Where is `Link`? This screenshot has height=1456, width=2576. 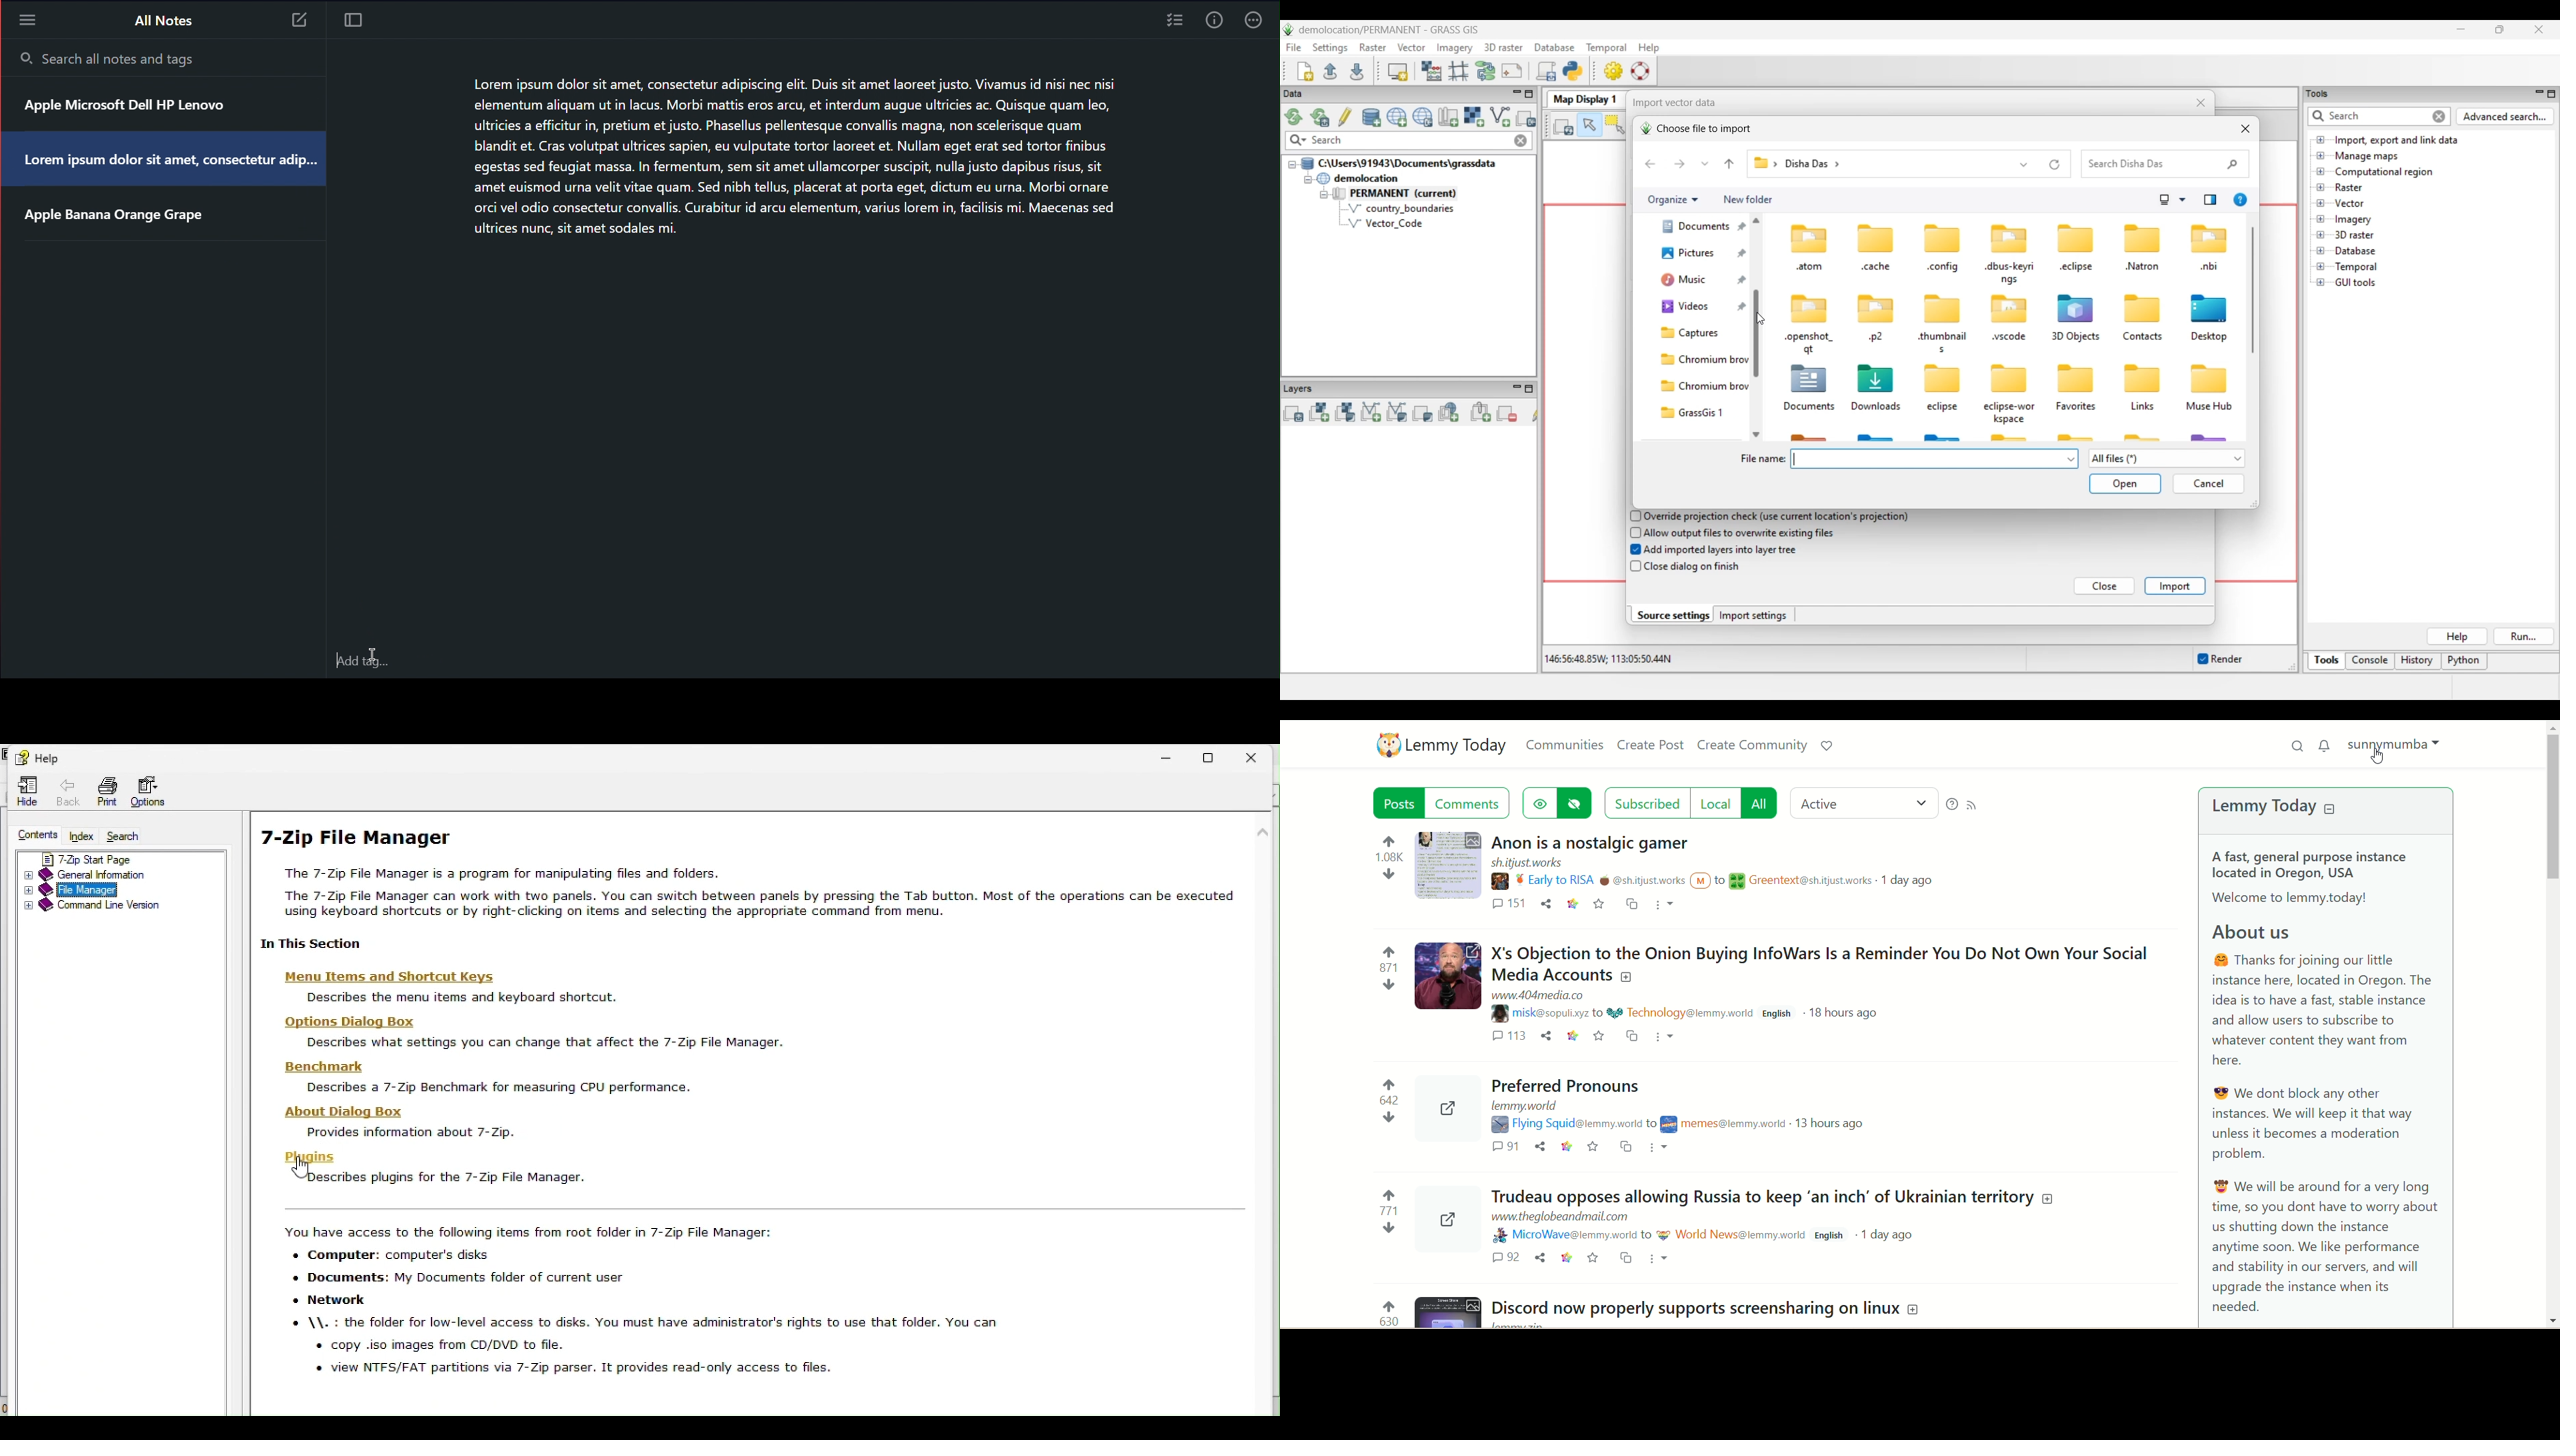
Link is located at coordinates (1569, 1148).